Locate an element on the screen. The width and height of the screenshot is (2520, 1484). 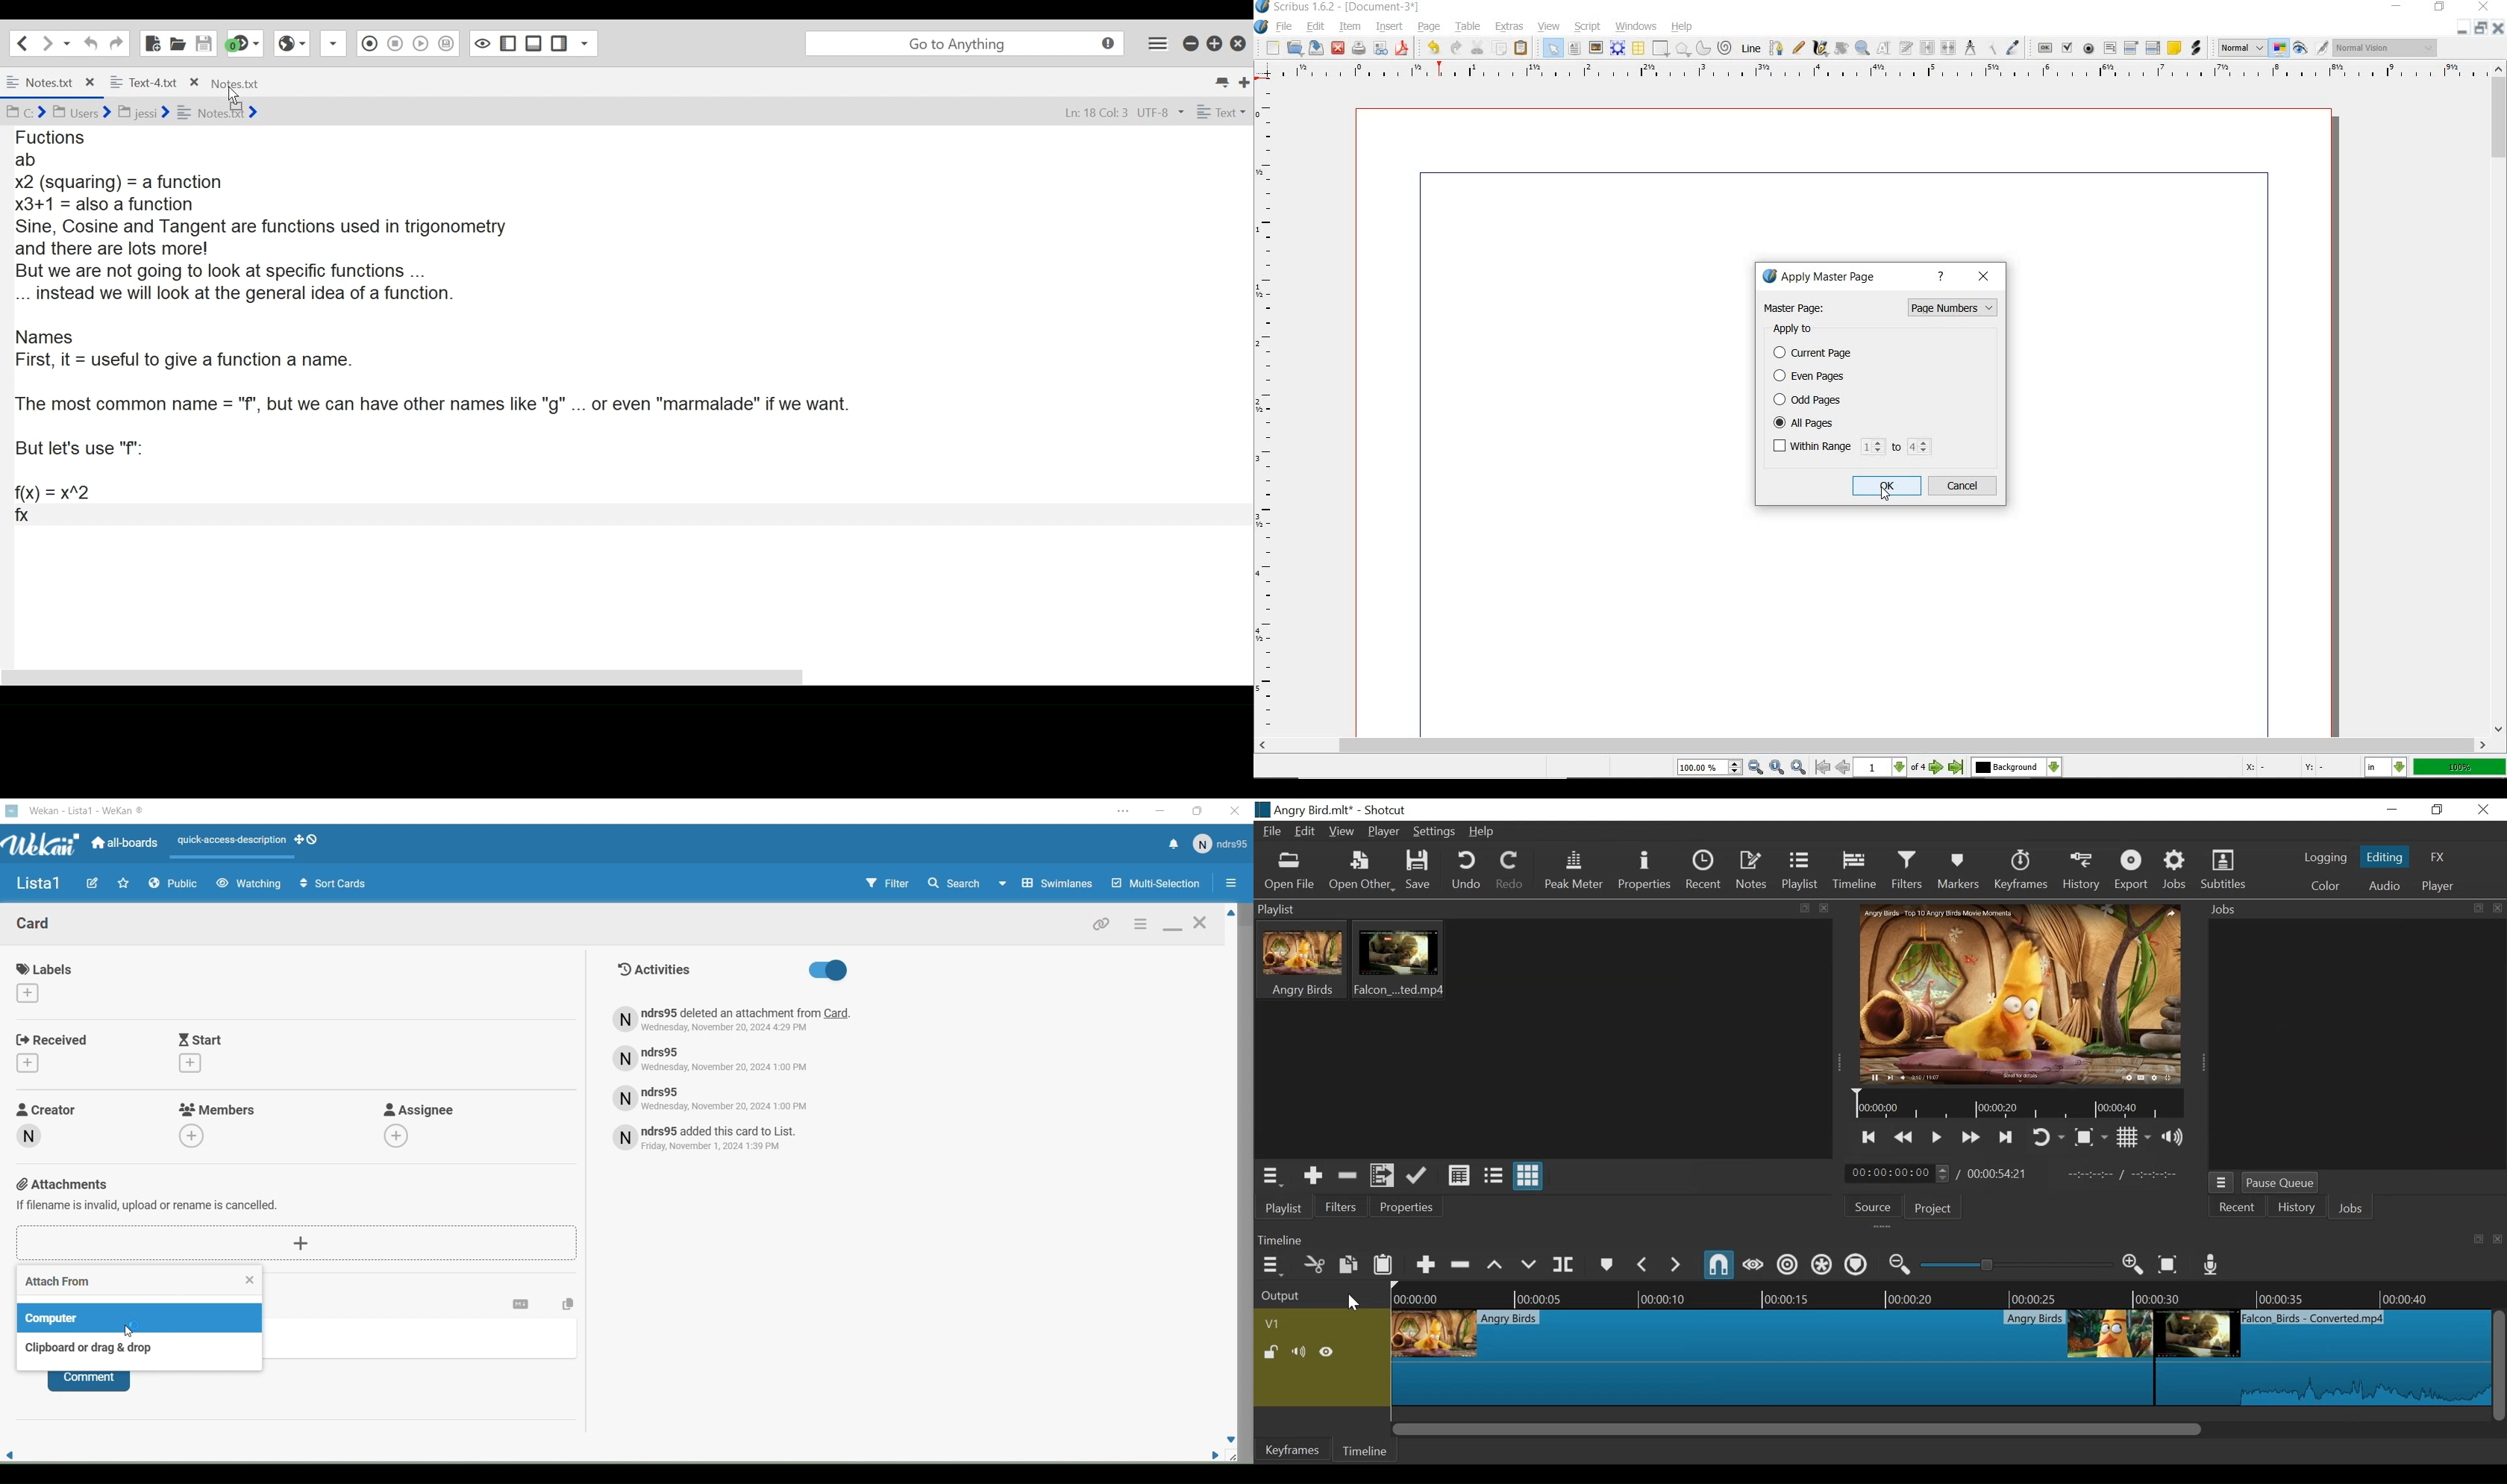
edit contents of frame is located at coordinates (1882, 48).